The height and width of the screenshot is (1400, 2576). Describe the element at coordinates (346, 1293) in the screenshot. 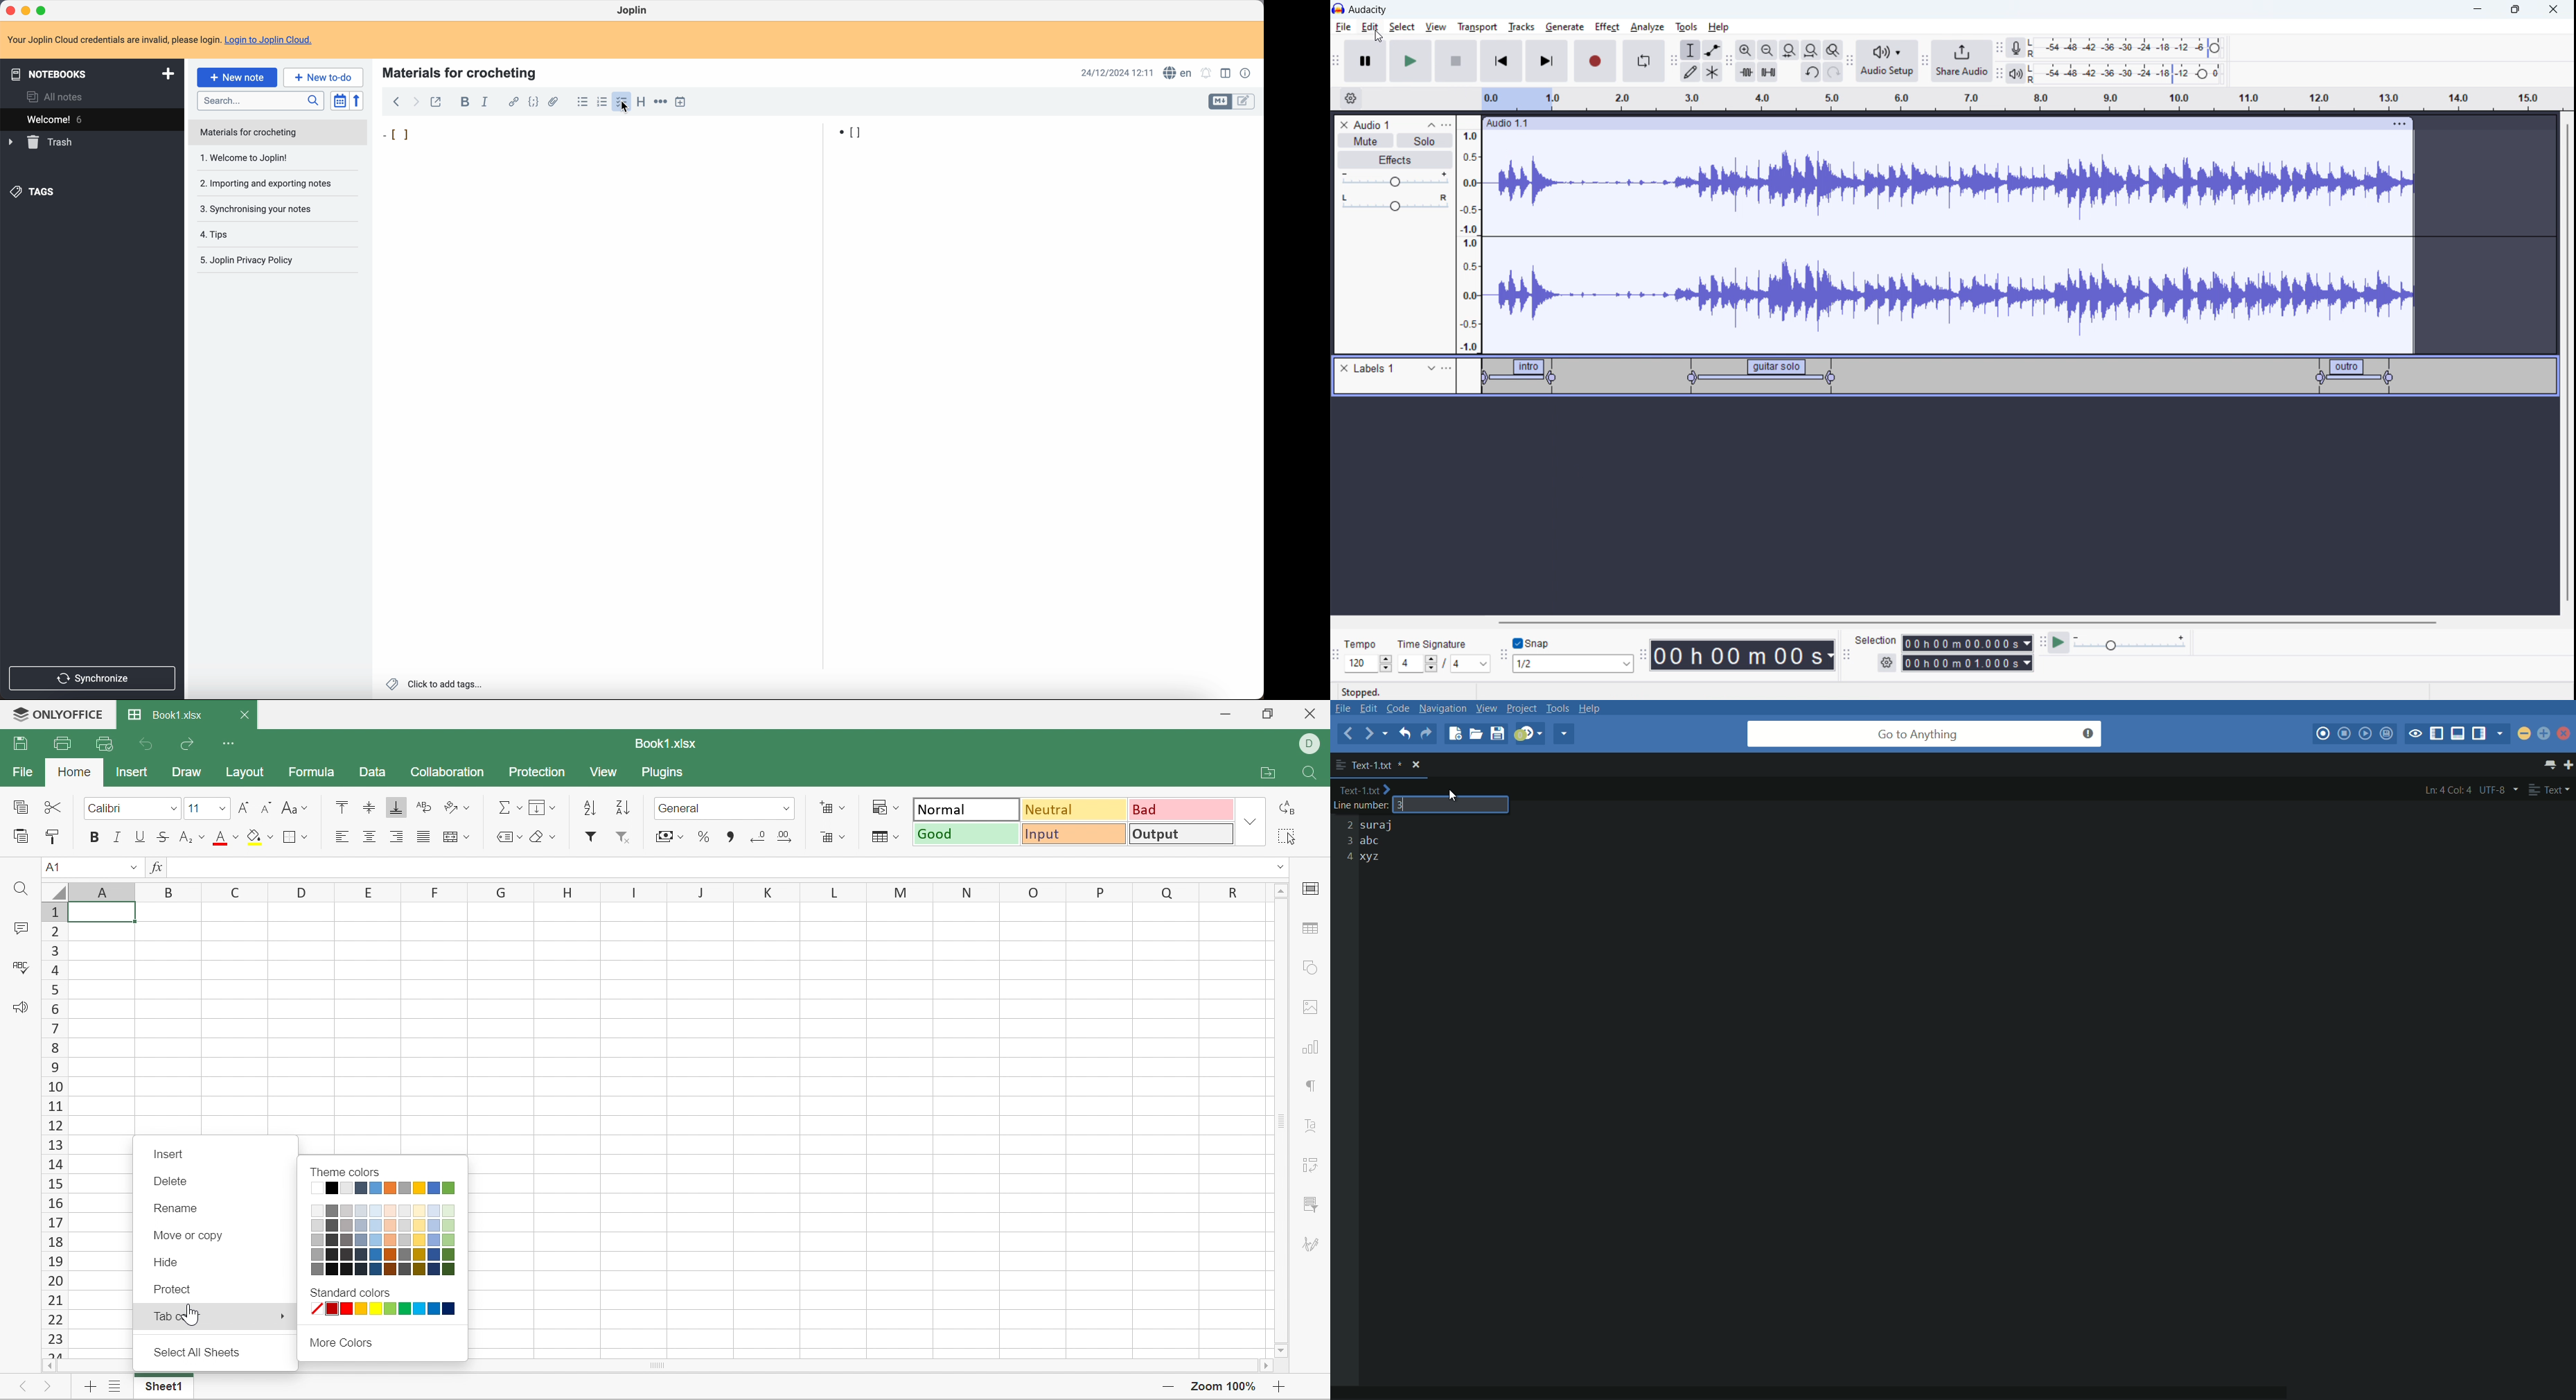

I see `Standard colors` at that location.